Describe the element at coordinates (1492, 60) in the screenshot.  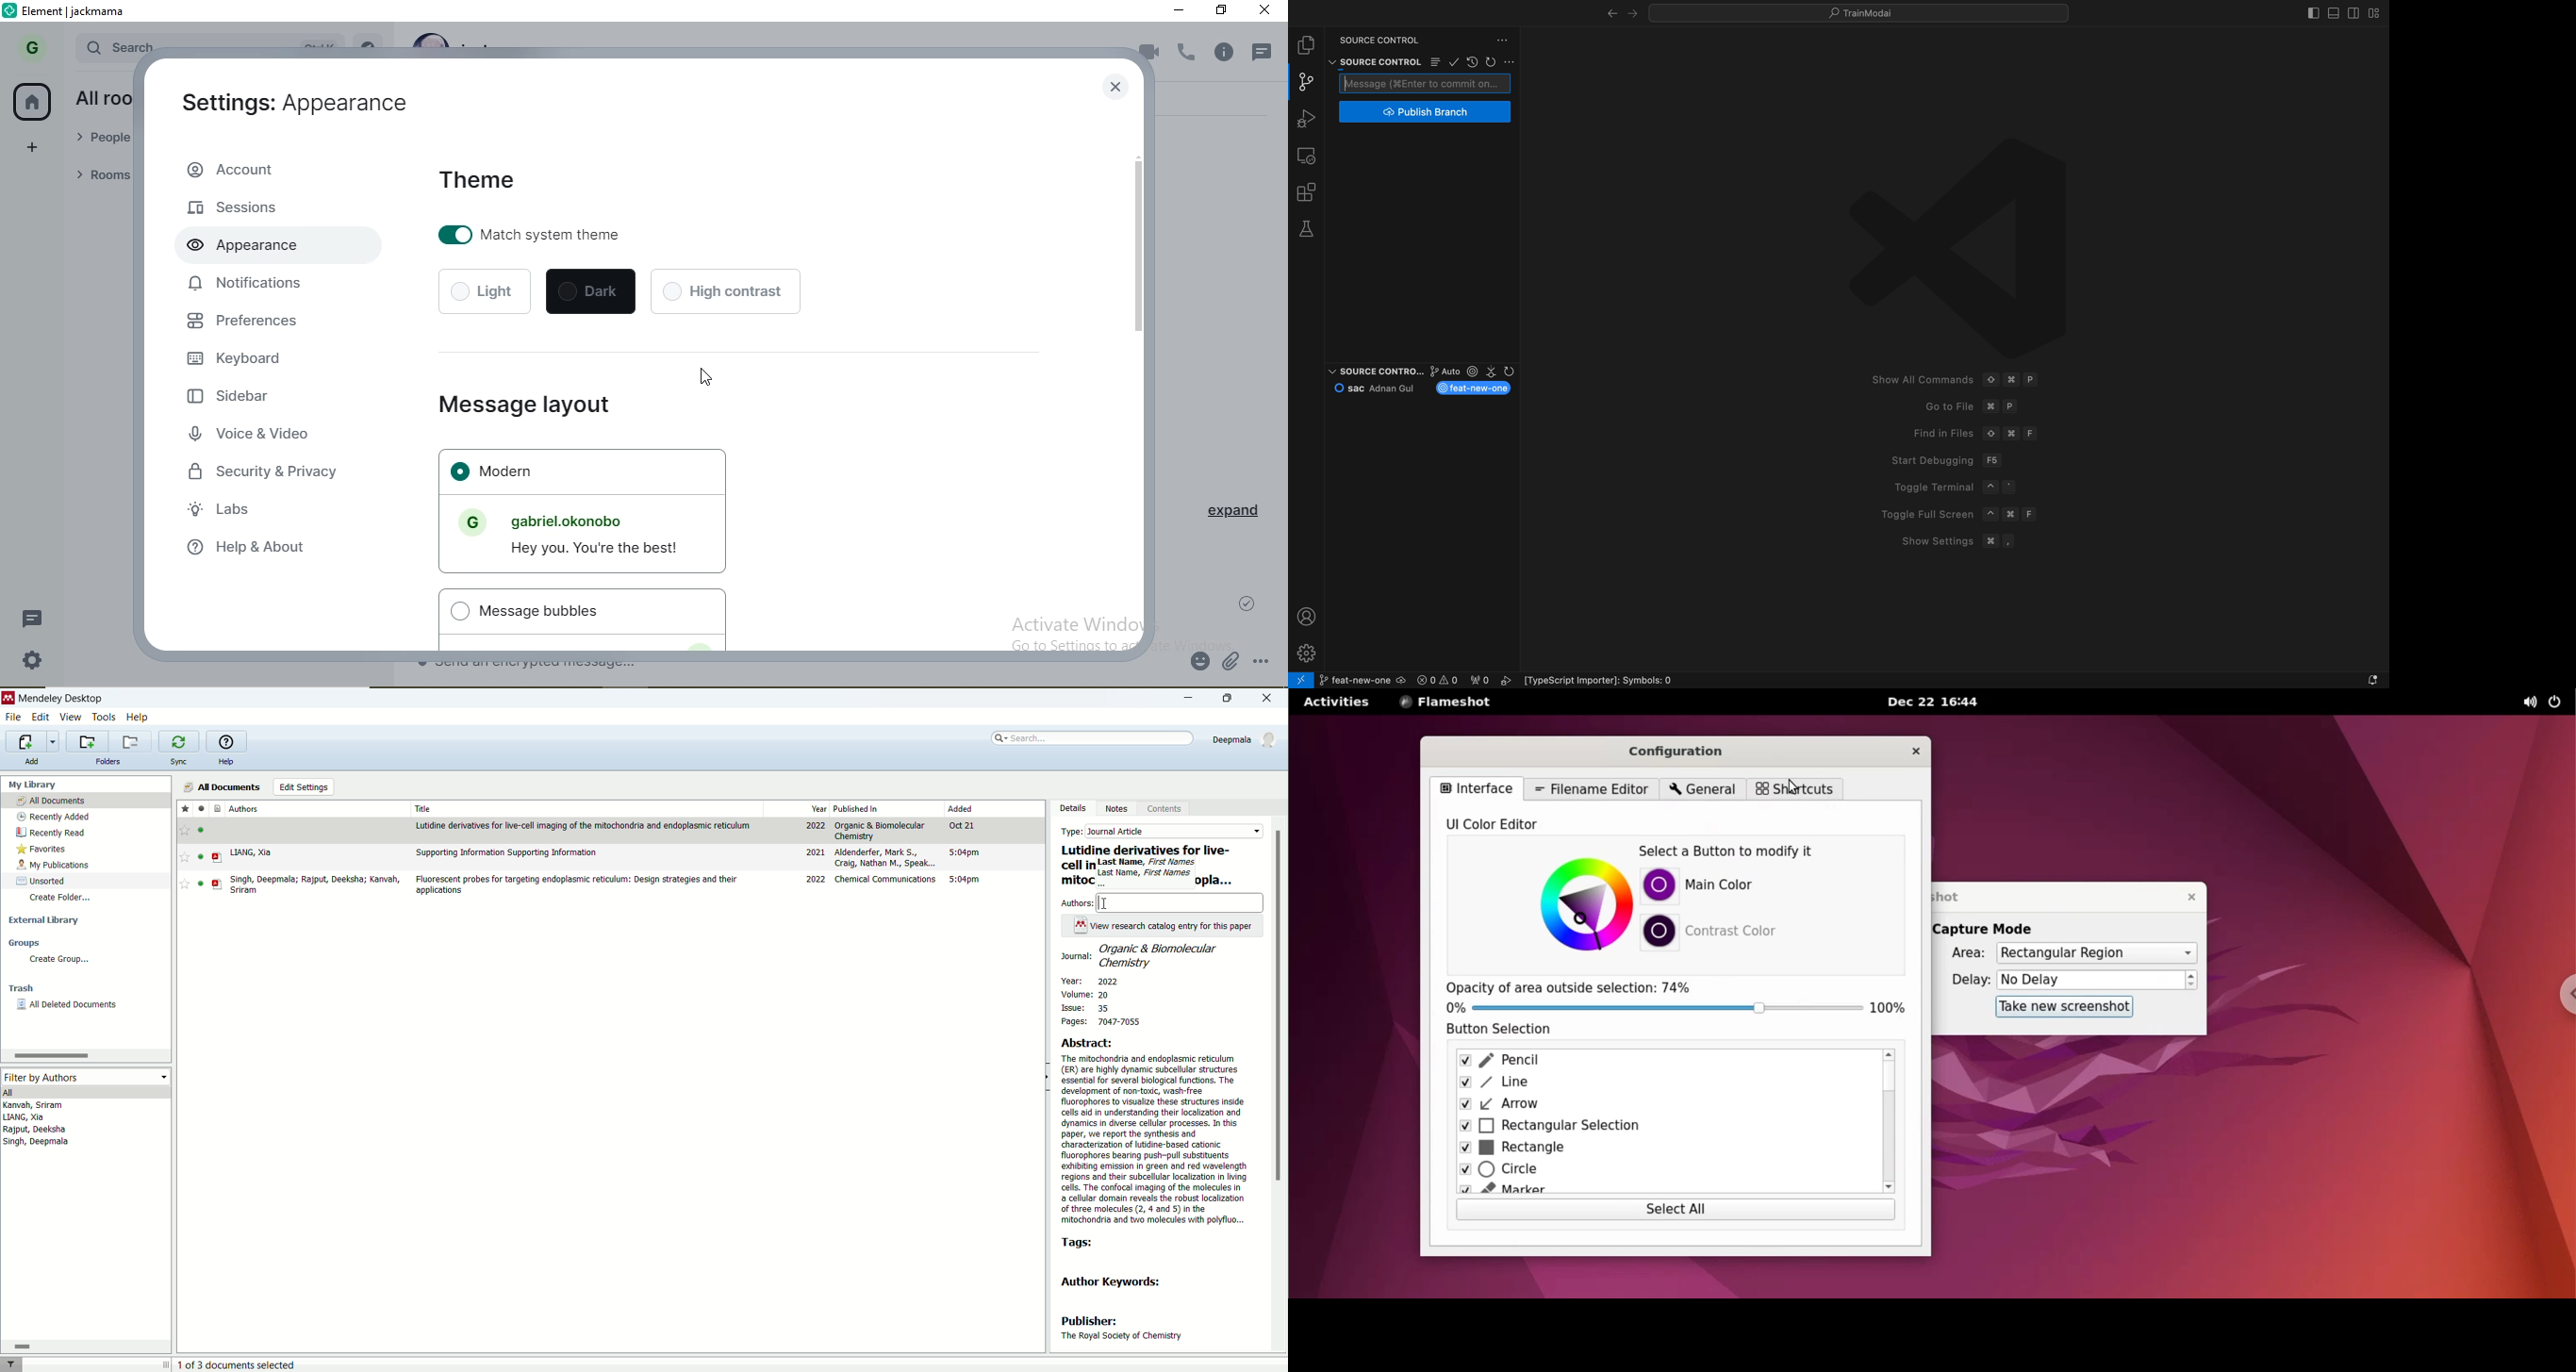
I see `restart` at that location.